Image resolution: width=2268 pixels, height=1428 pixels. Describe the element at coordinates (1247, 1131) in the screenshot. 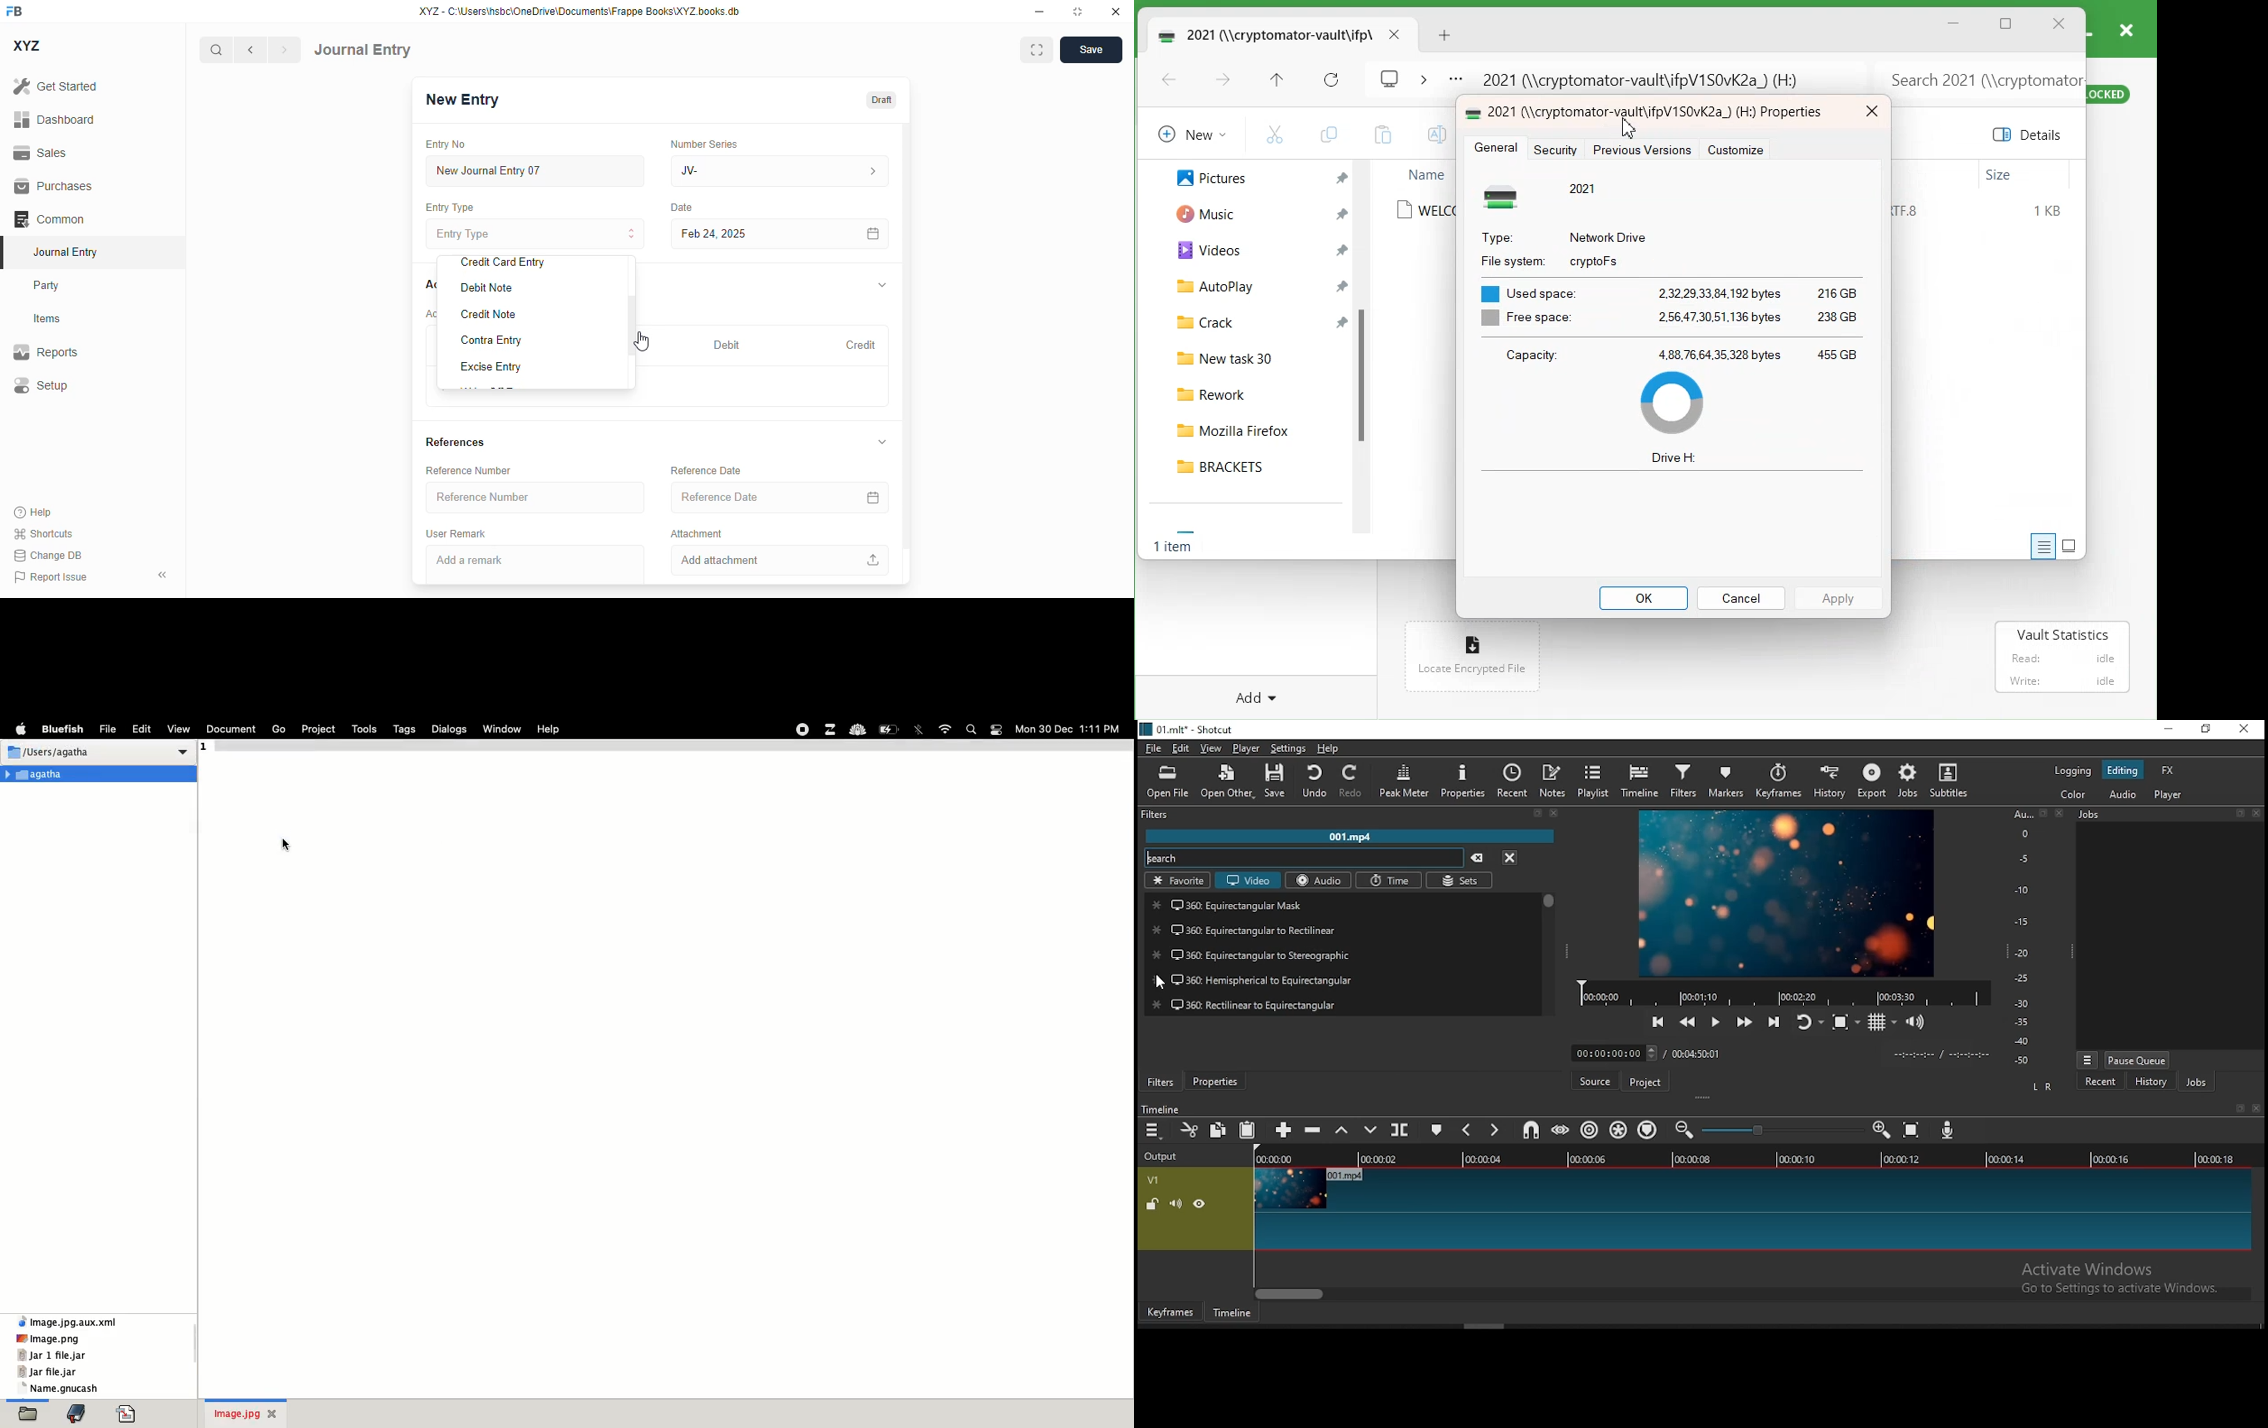

I see `paste` at that location.